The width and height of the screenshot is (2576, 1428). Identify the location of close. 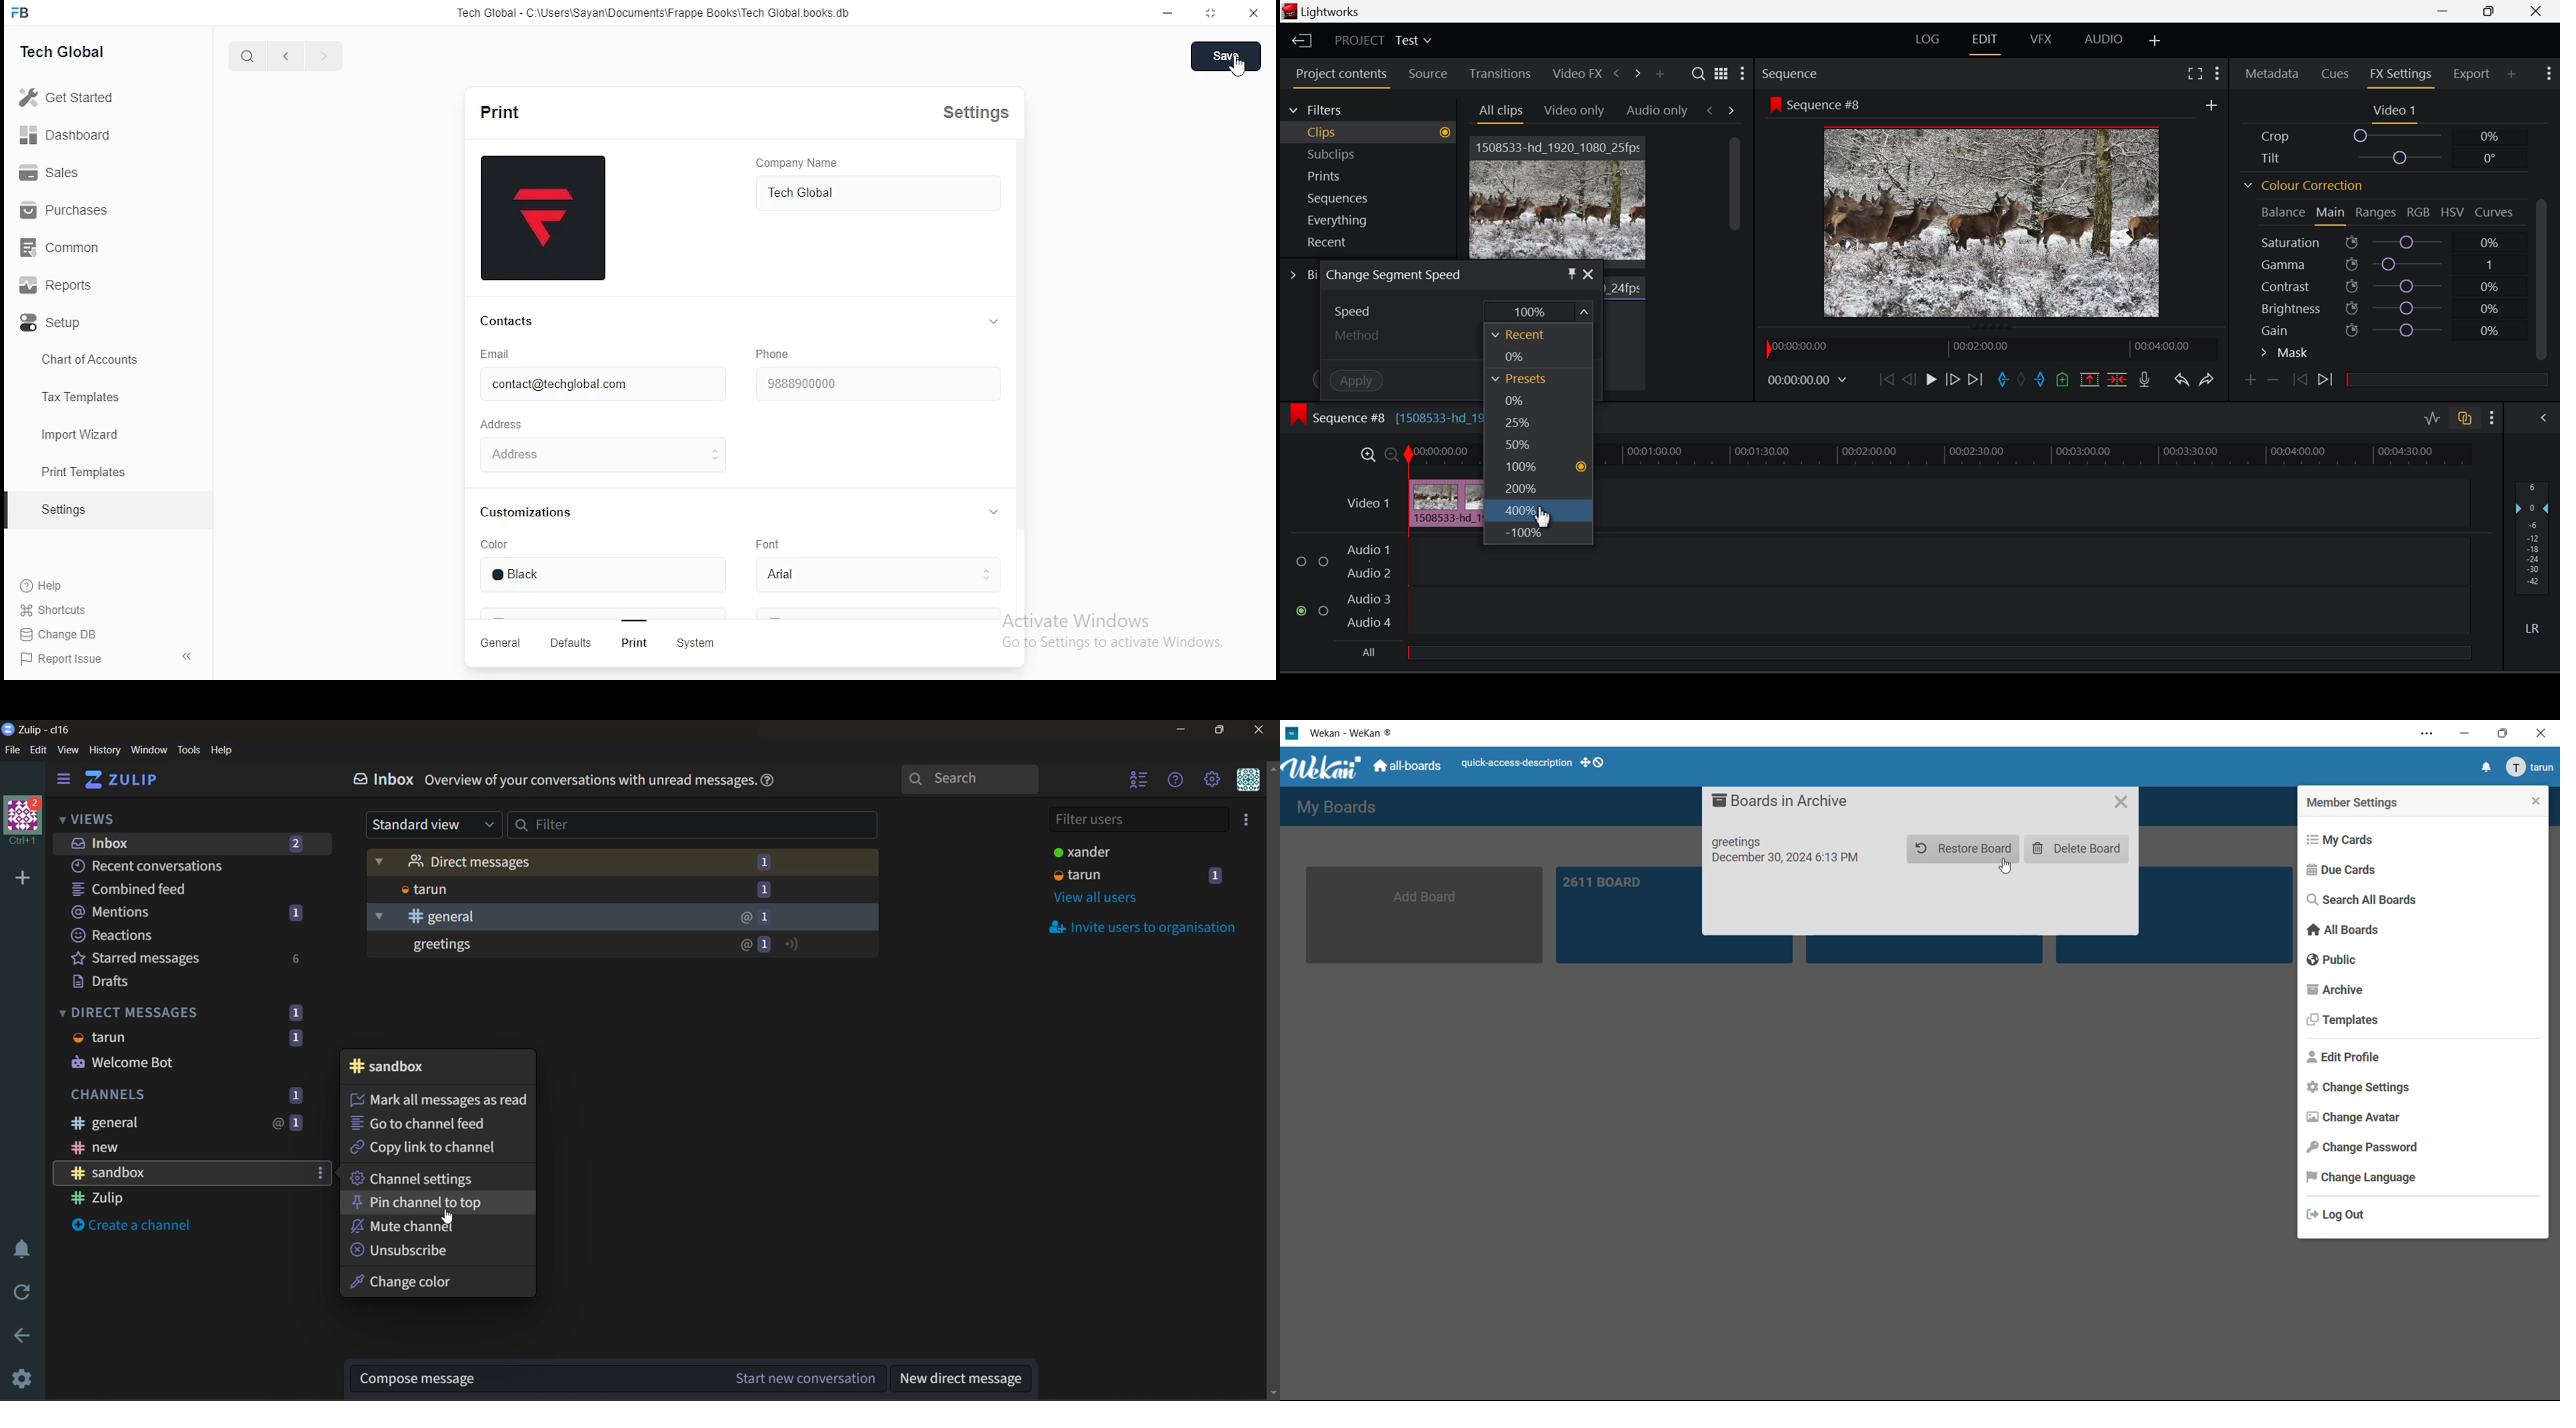
(2123, 804).